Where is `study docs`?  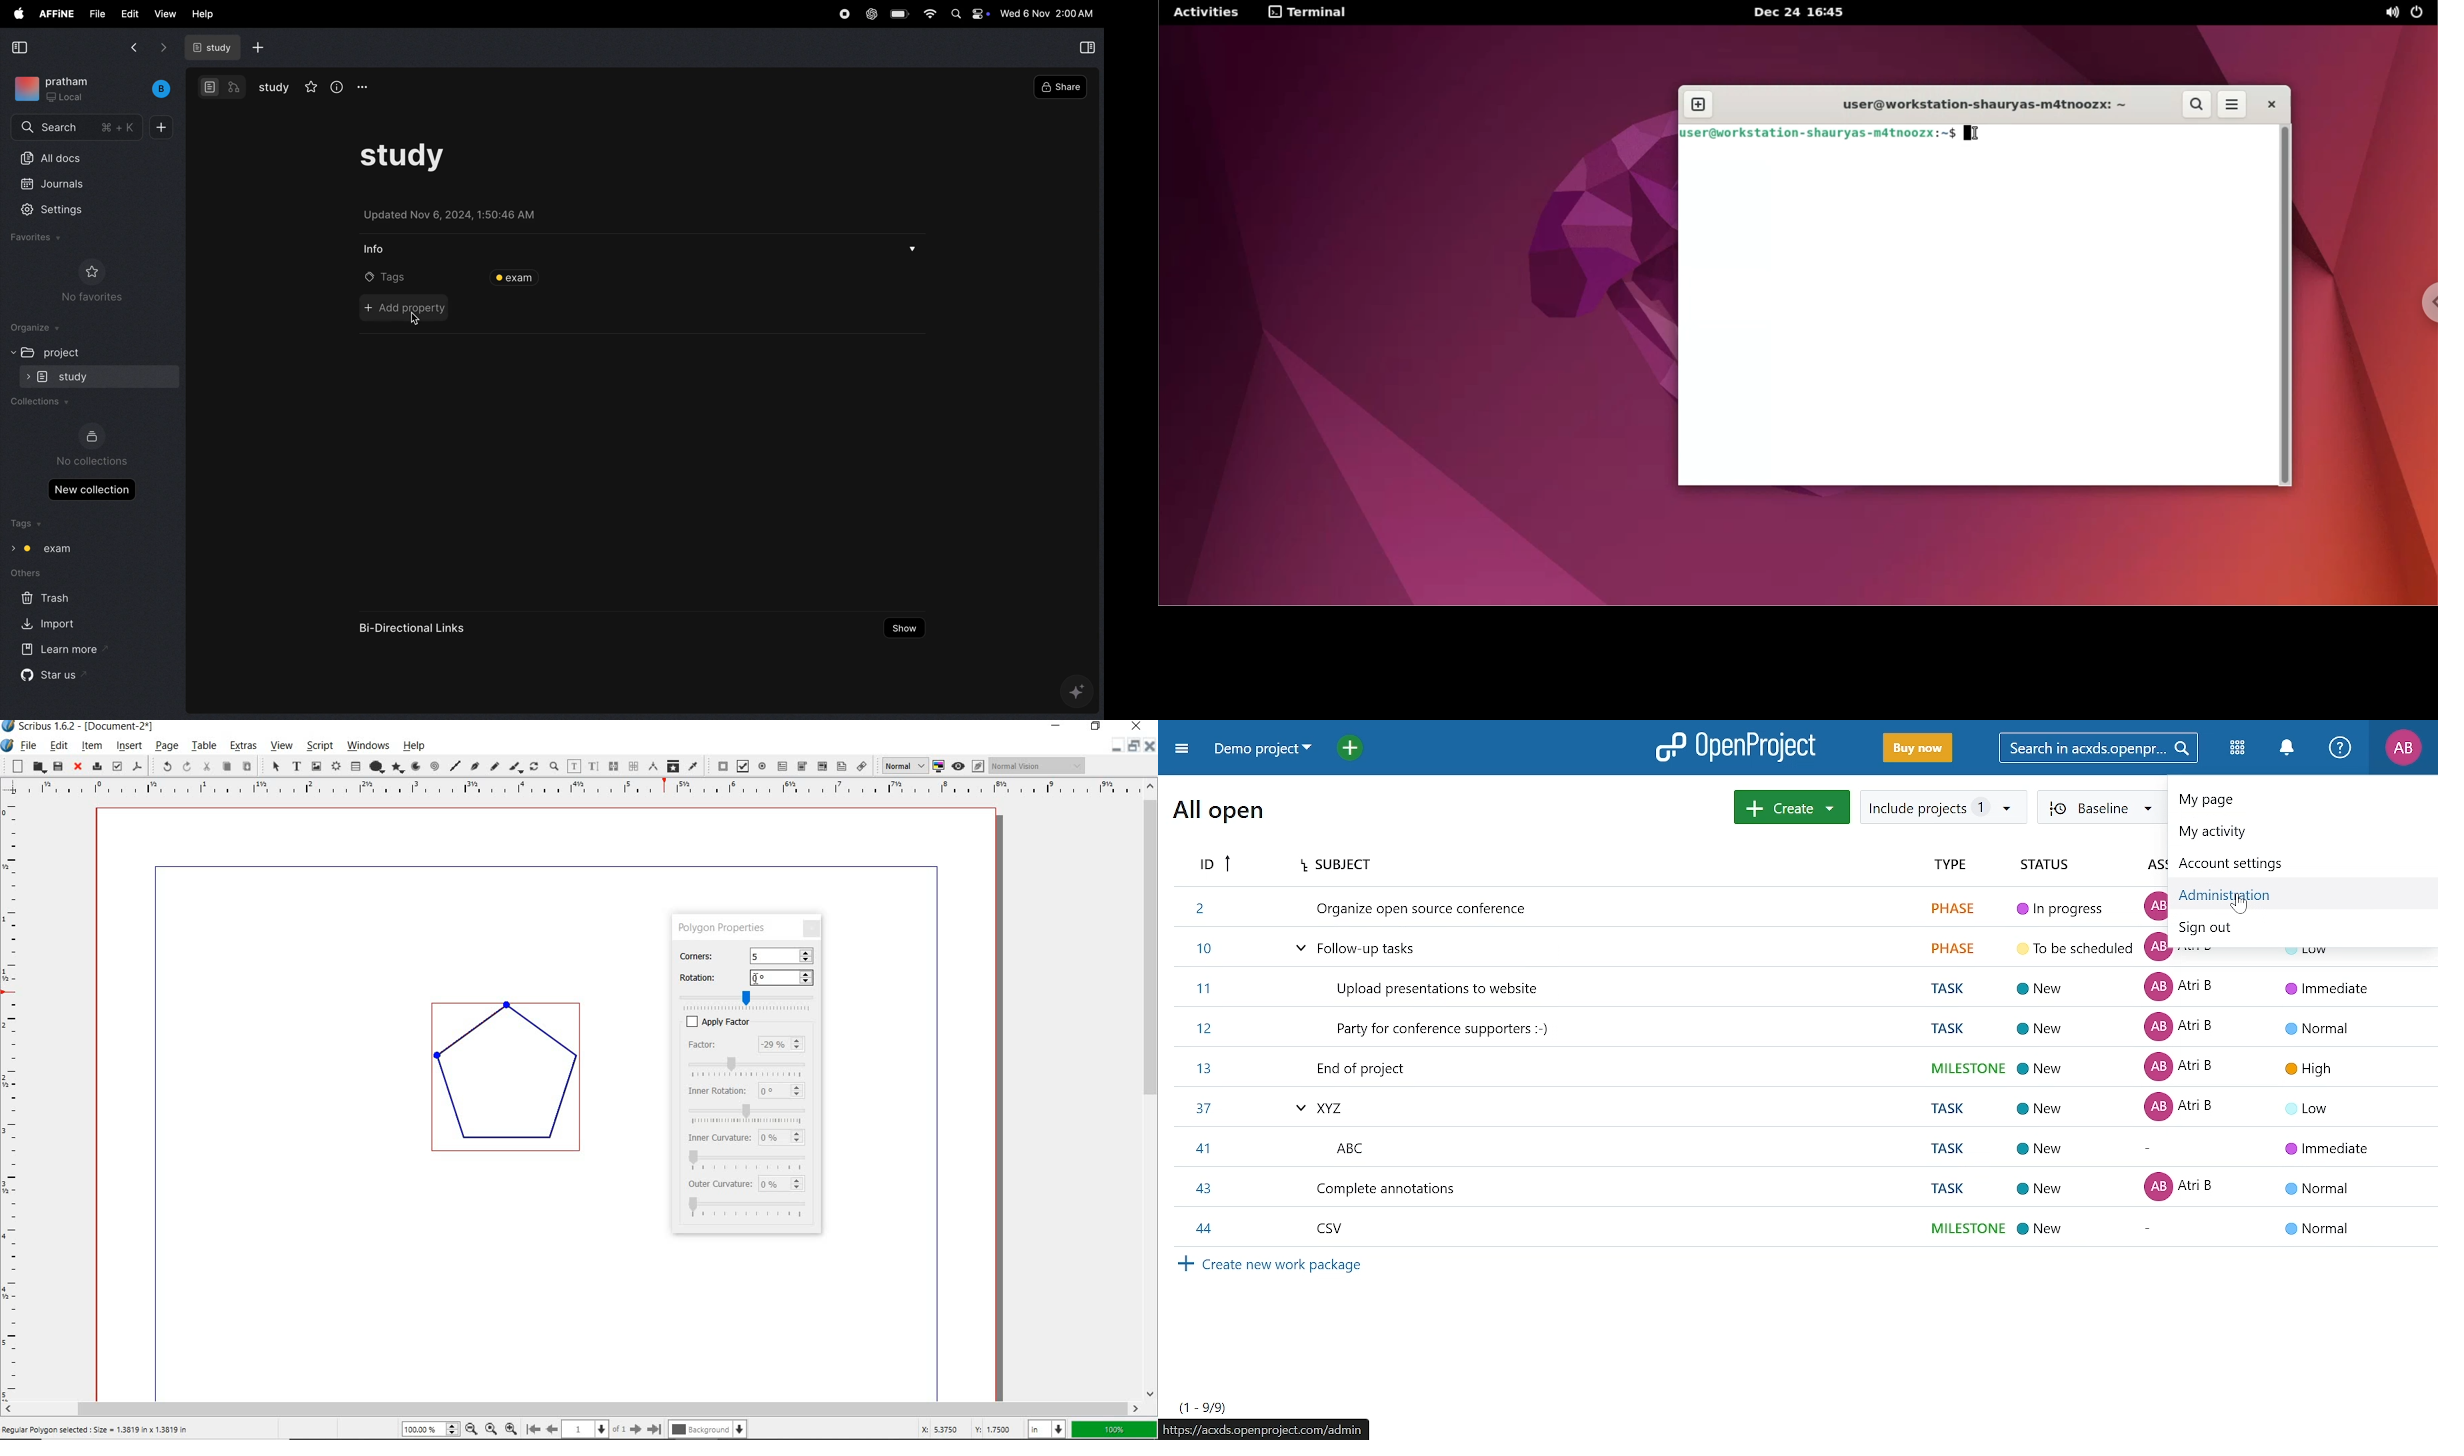 study docs is located at coordinates (210, 47).